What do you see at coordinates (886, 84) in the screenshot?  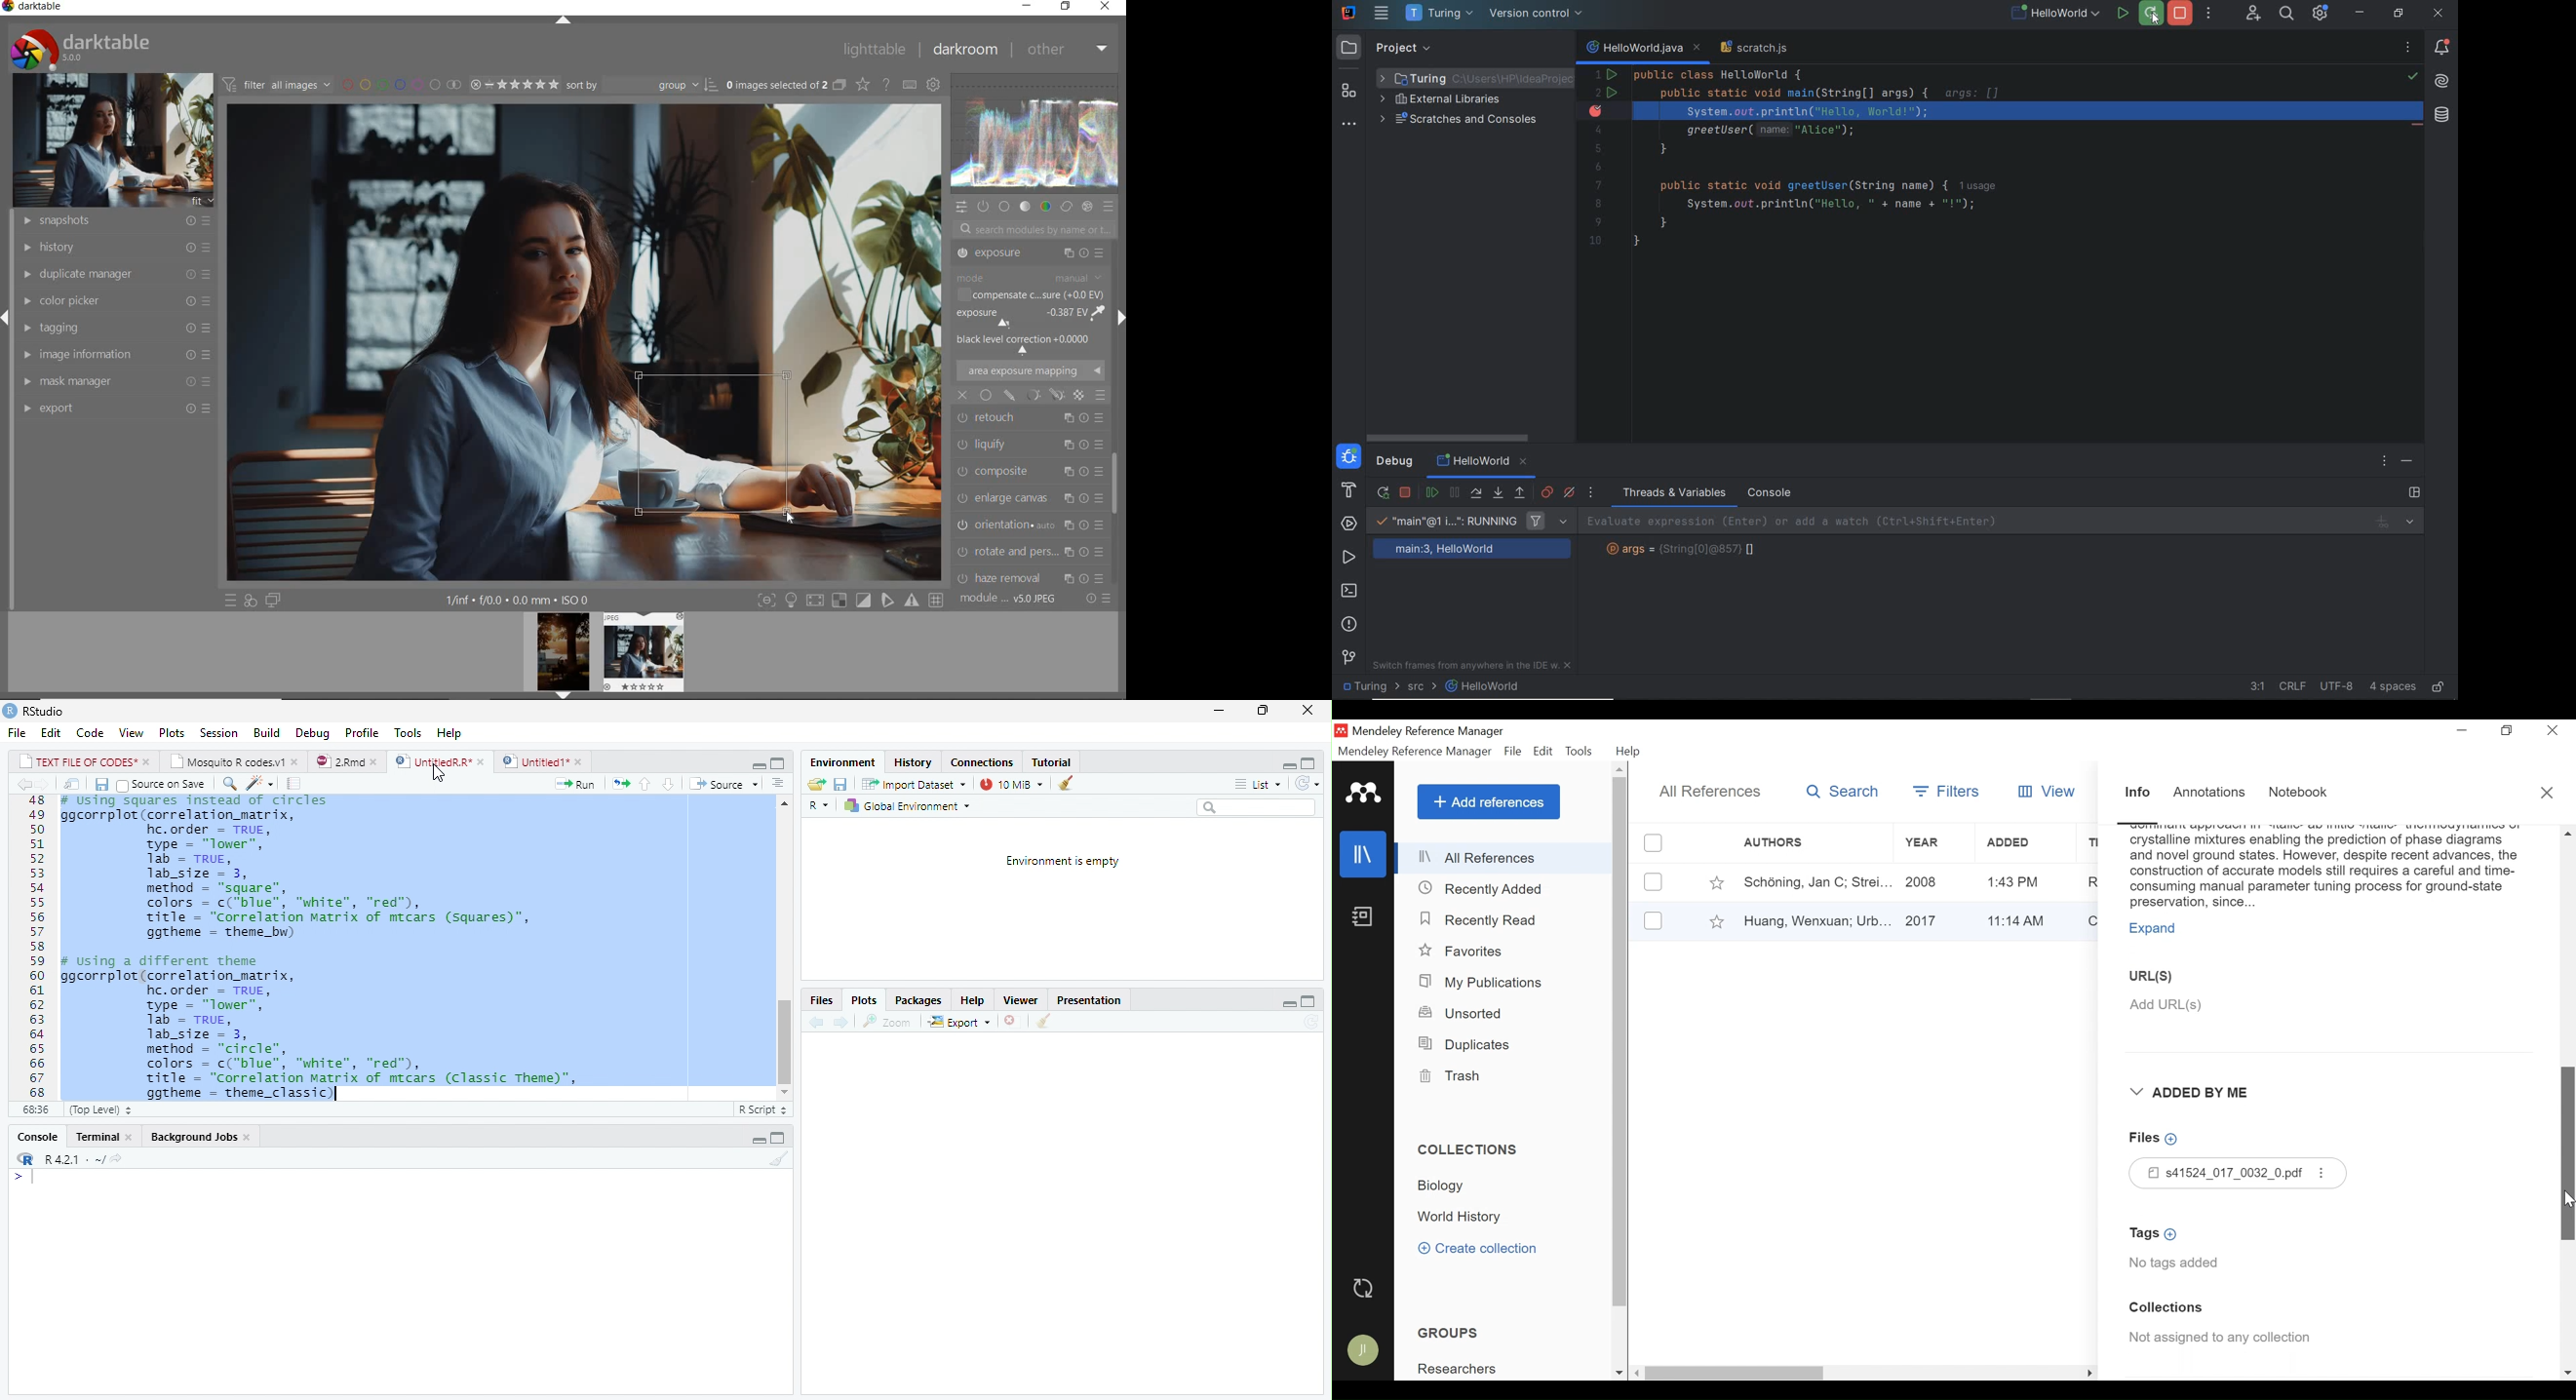 I see `ENABLE FOR ONLINE HELP` at bounding box center [886, 84].